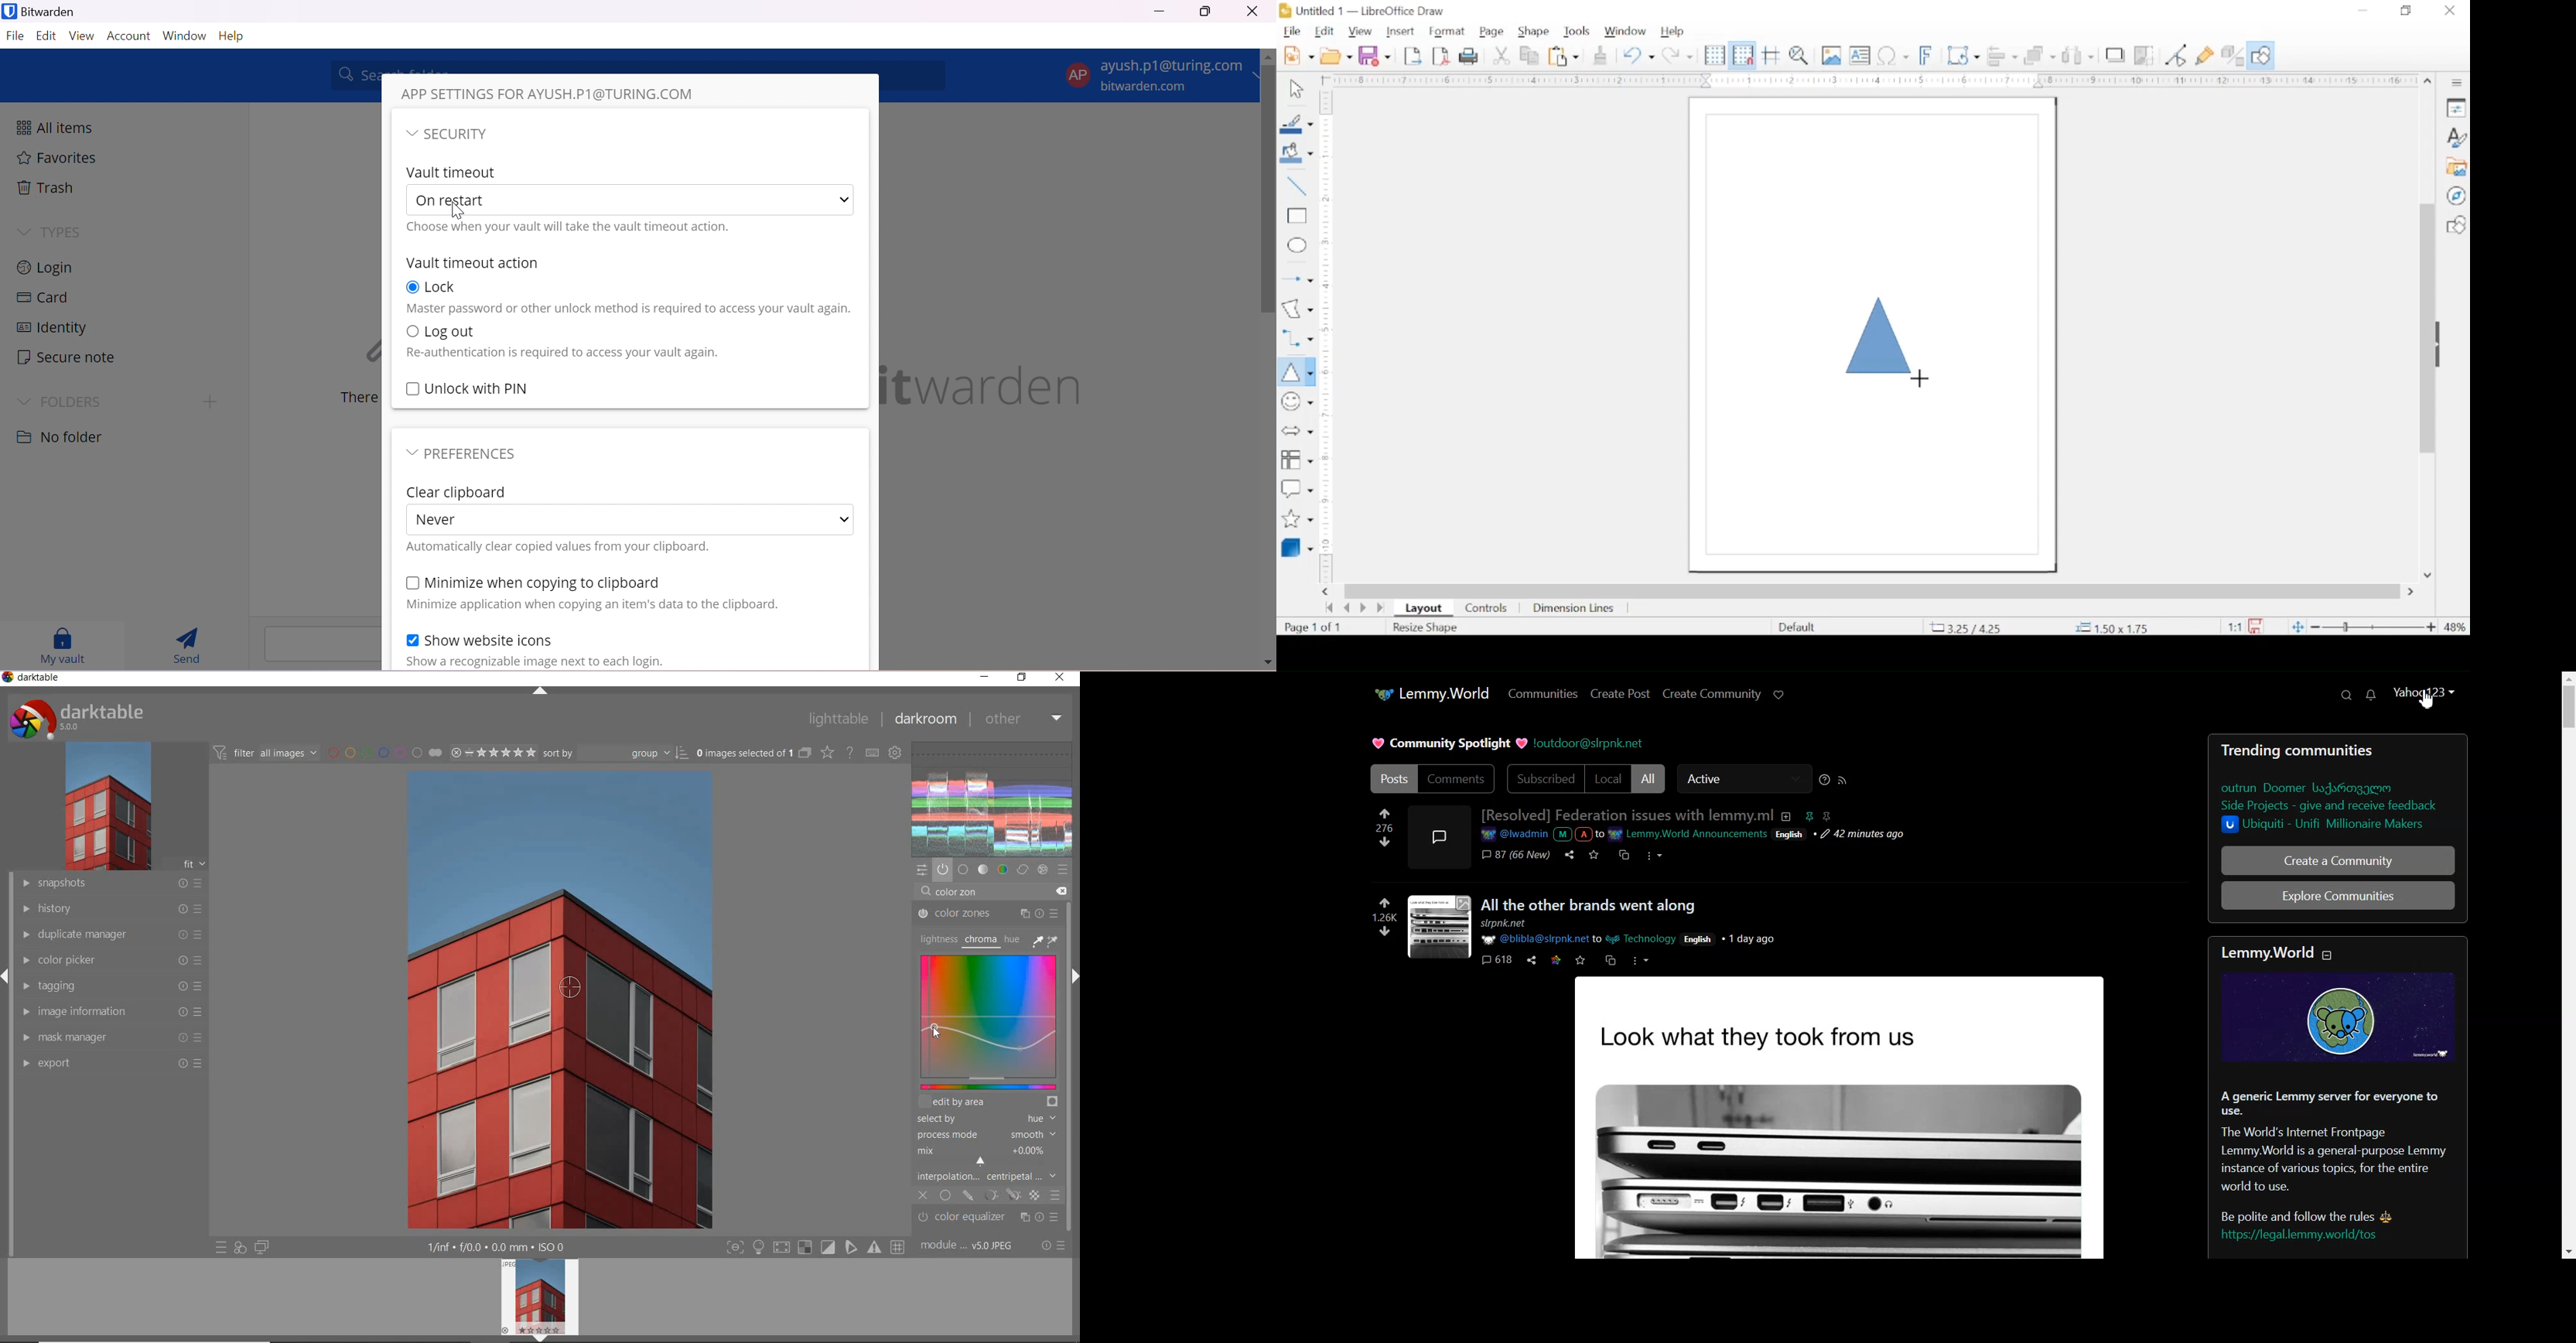 The image size is (2576, 1344). Describe the element at coordinates (1268, 58) in the screenshot. I see `move up` at that location.